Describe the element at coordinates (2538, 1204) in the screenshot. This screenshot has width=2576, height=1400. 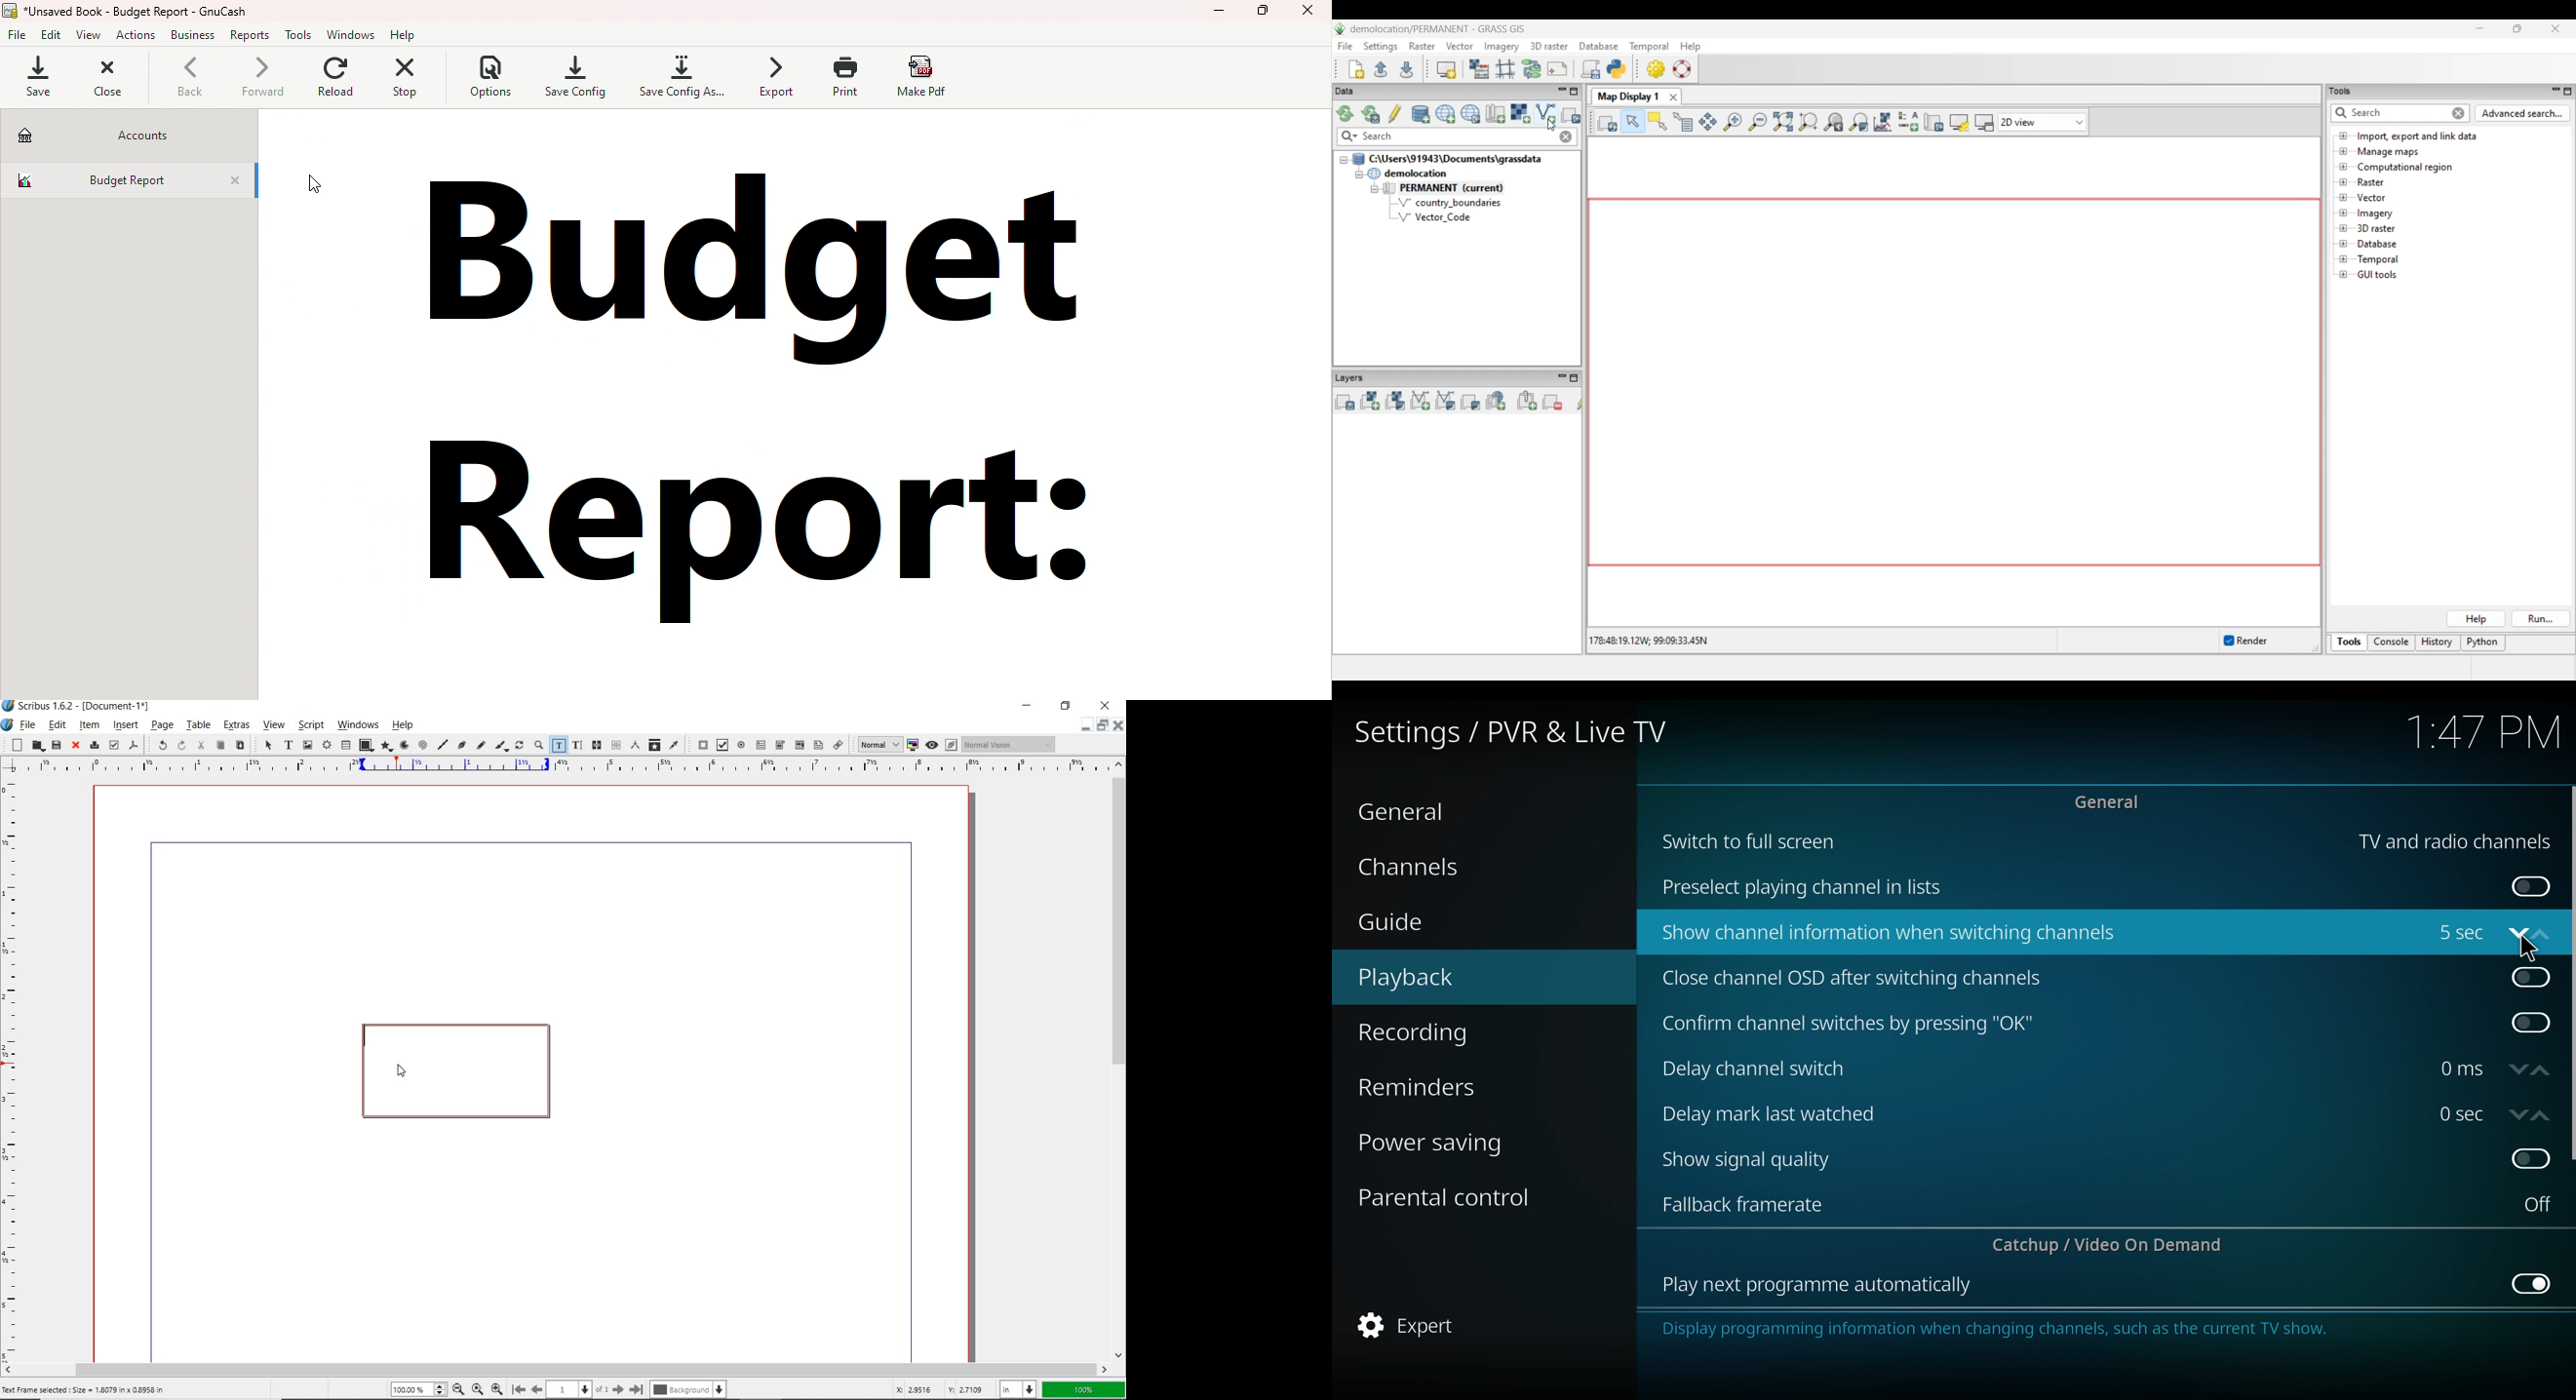
I see `on` at that location.